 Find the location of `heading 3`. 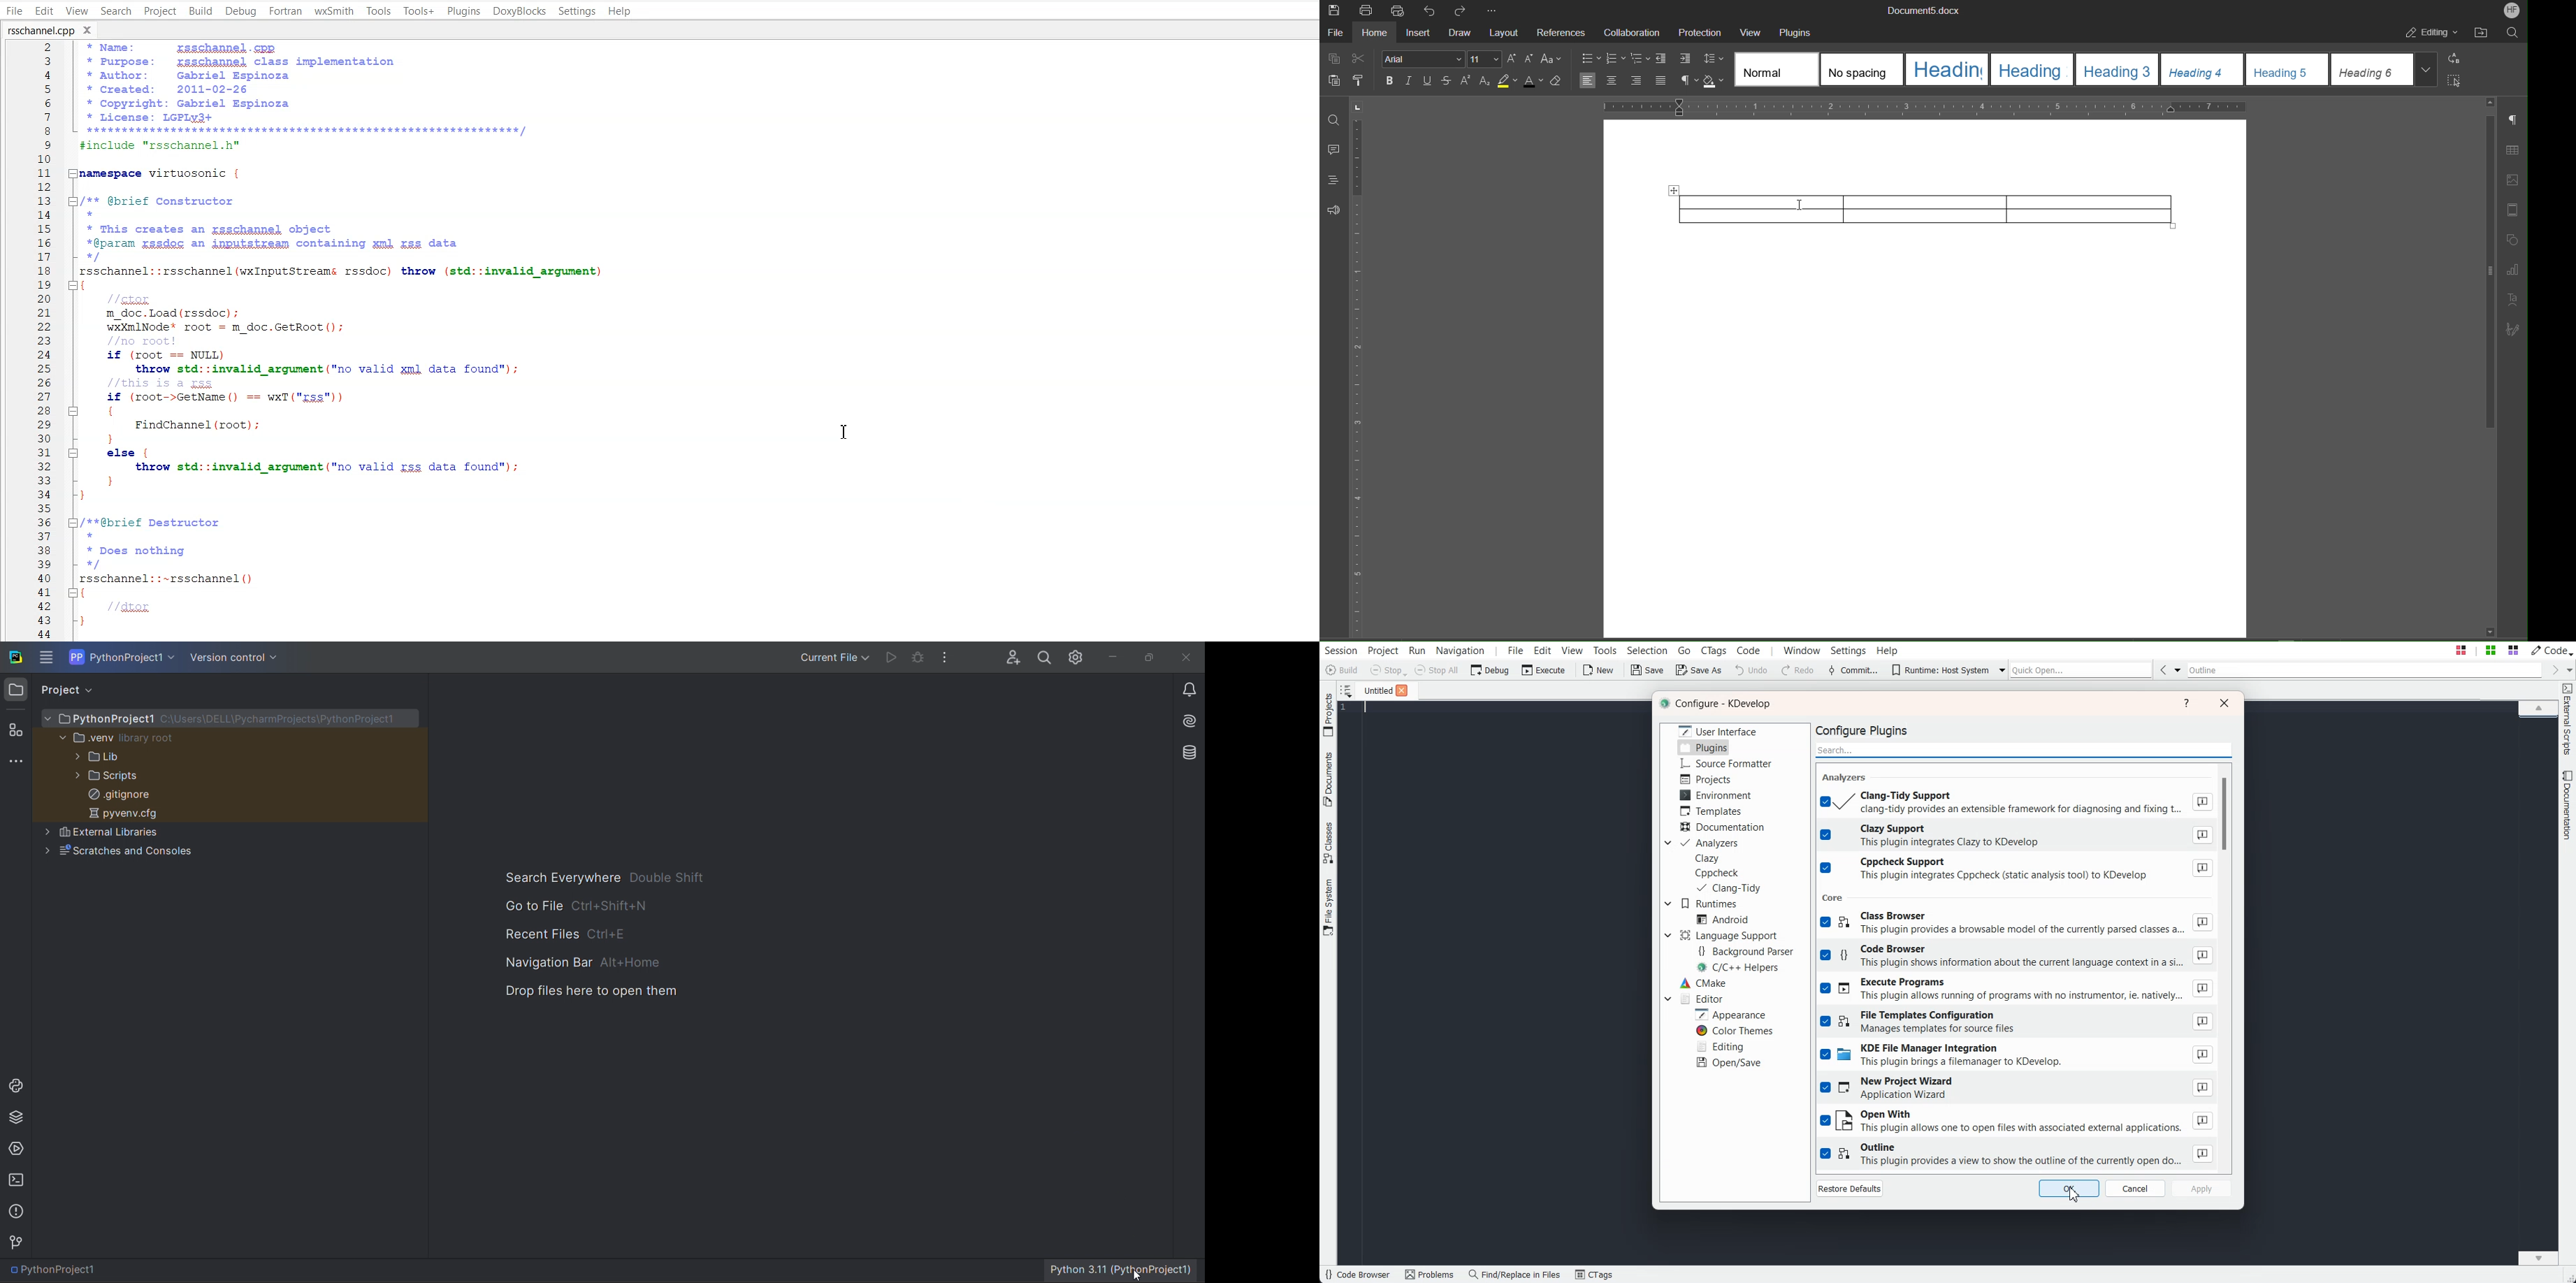

heading 3 is located at coordinates (2118, 69).